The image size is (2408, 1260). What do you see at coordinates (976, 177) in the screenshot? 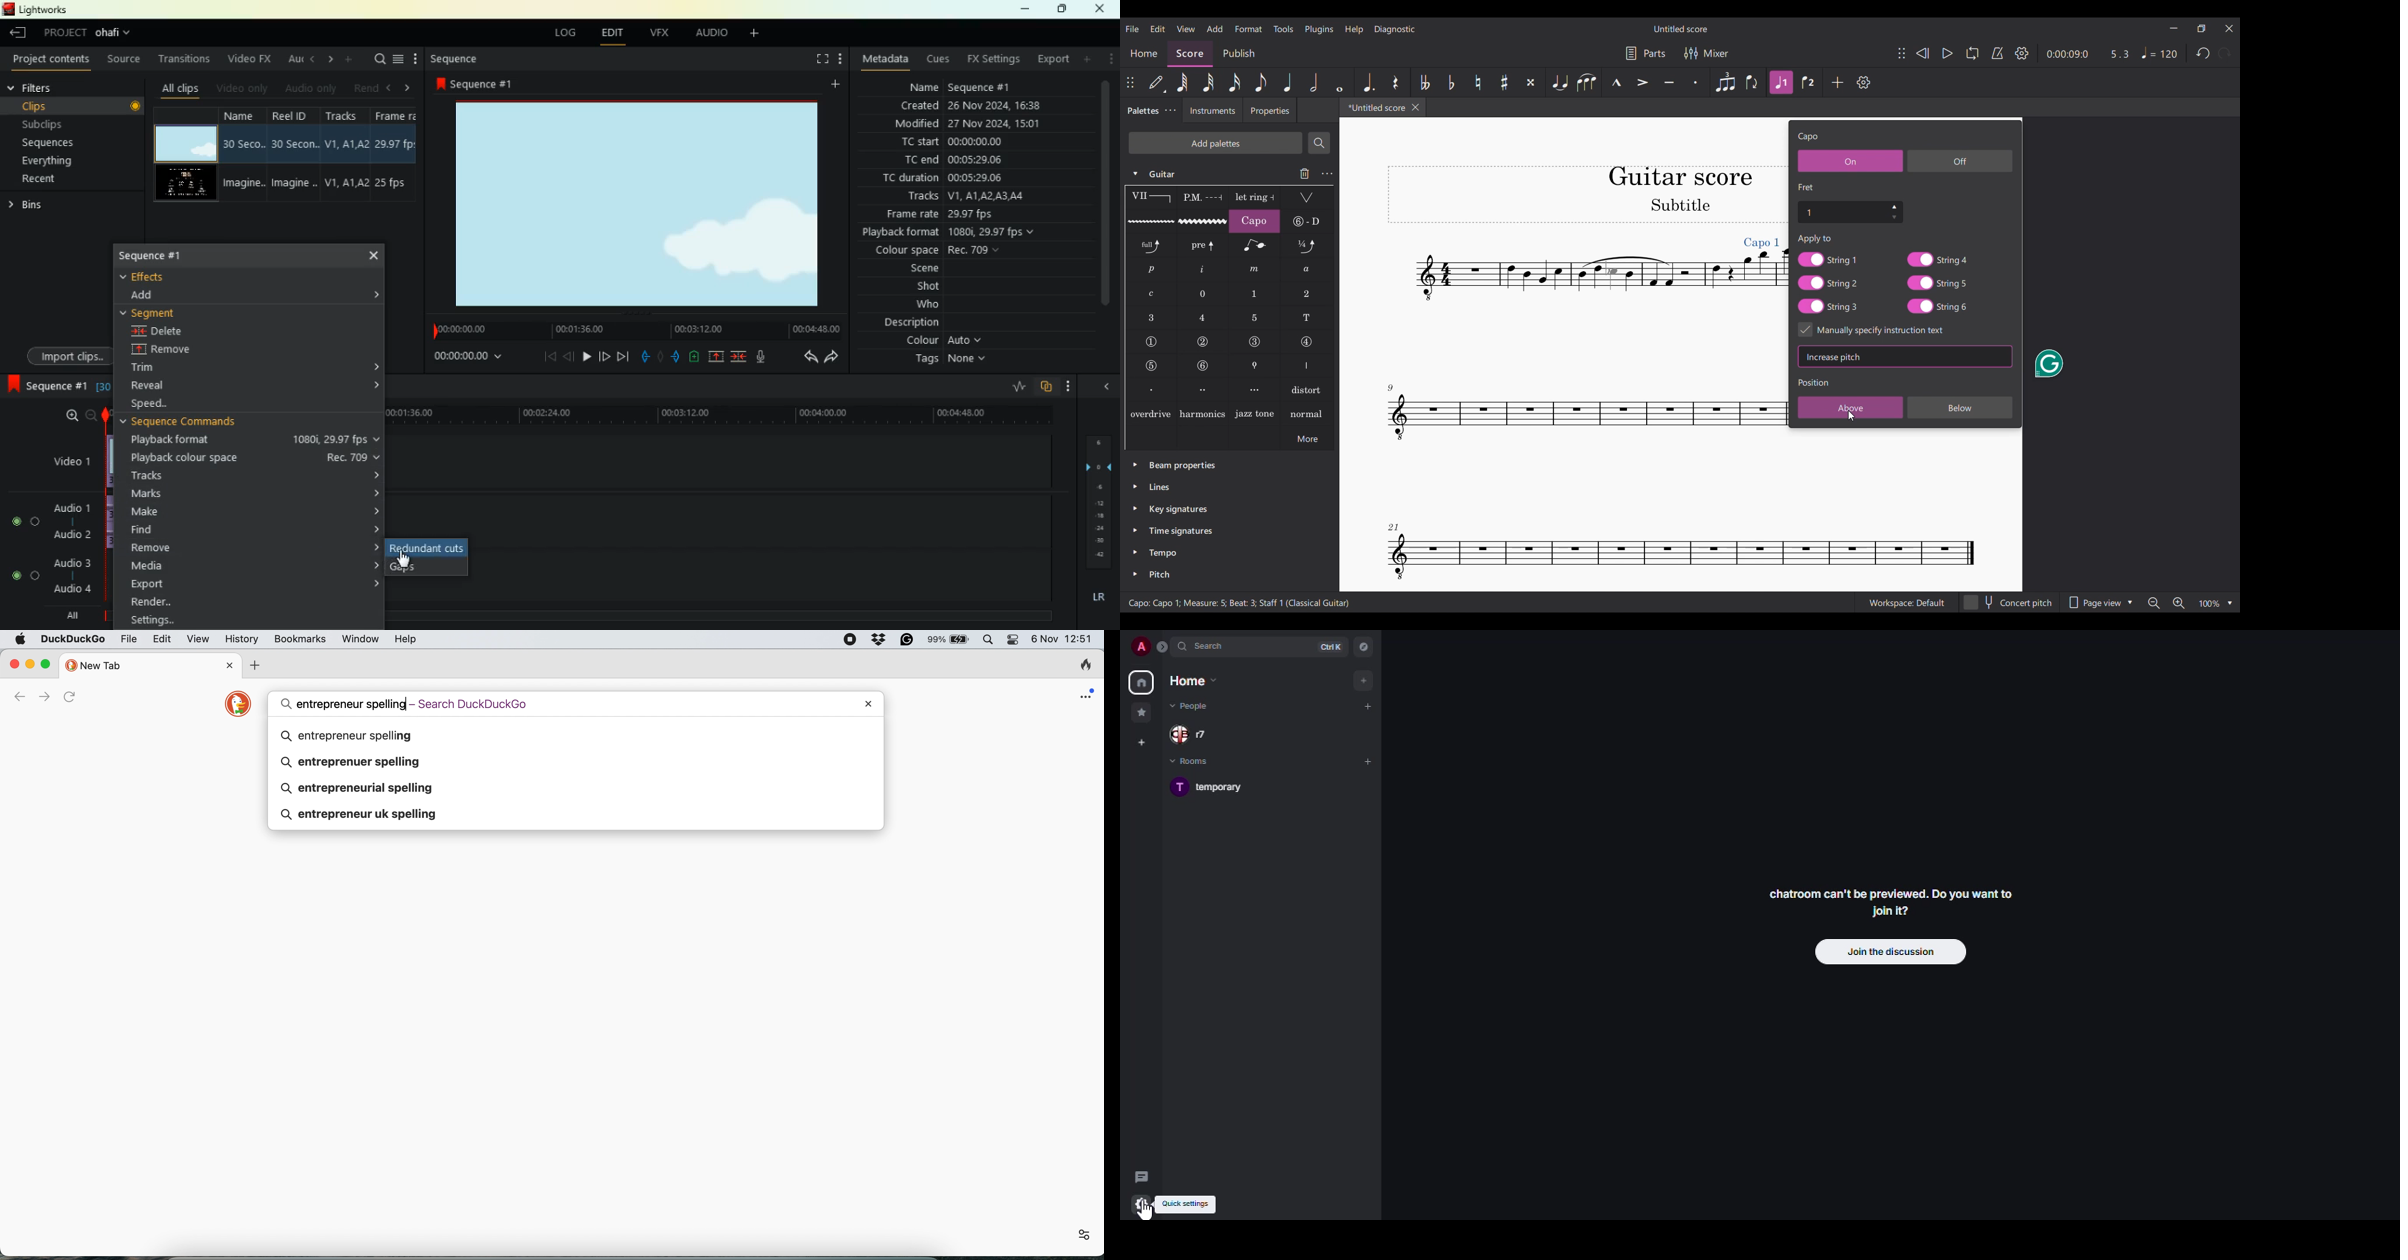
I see `tc duration` at bounding box center [976, 177].